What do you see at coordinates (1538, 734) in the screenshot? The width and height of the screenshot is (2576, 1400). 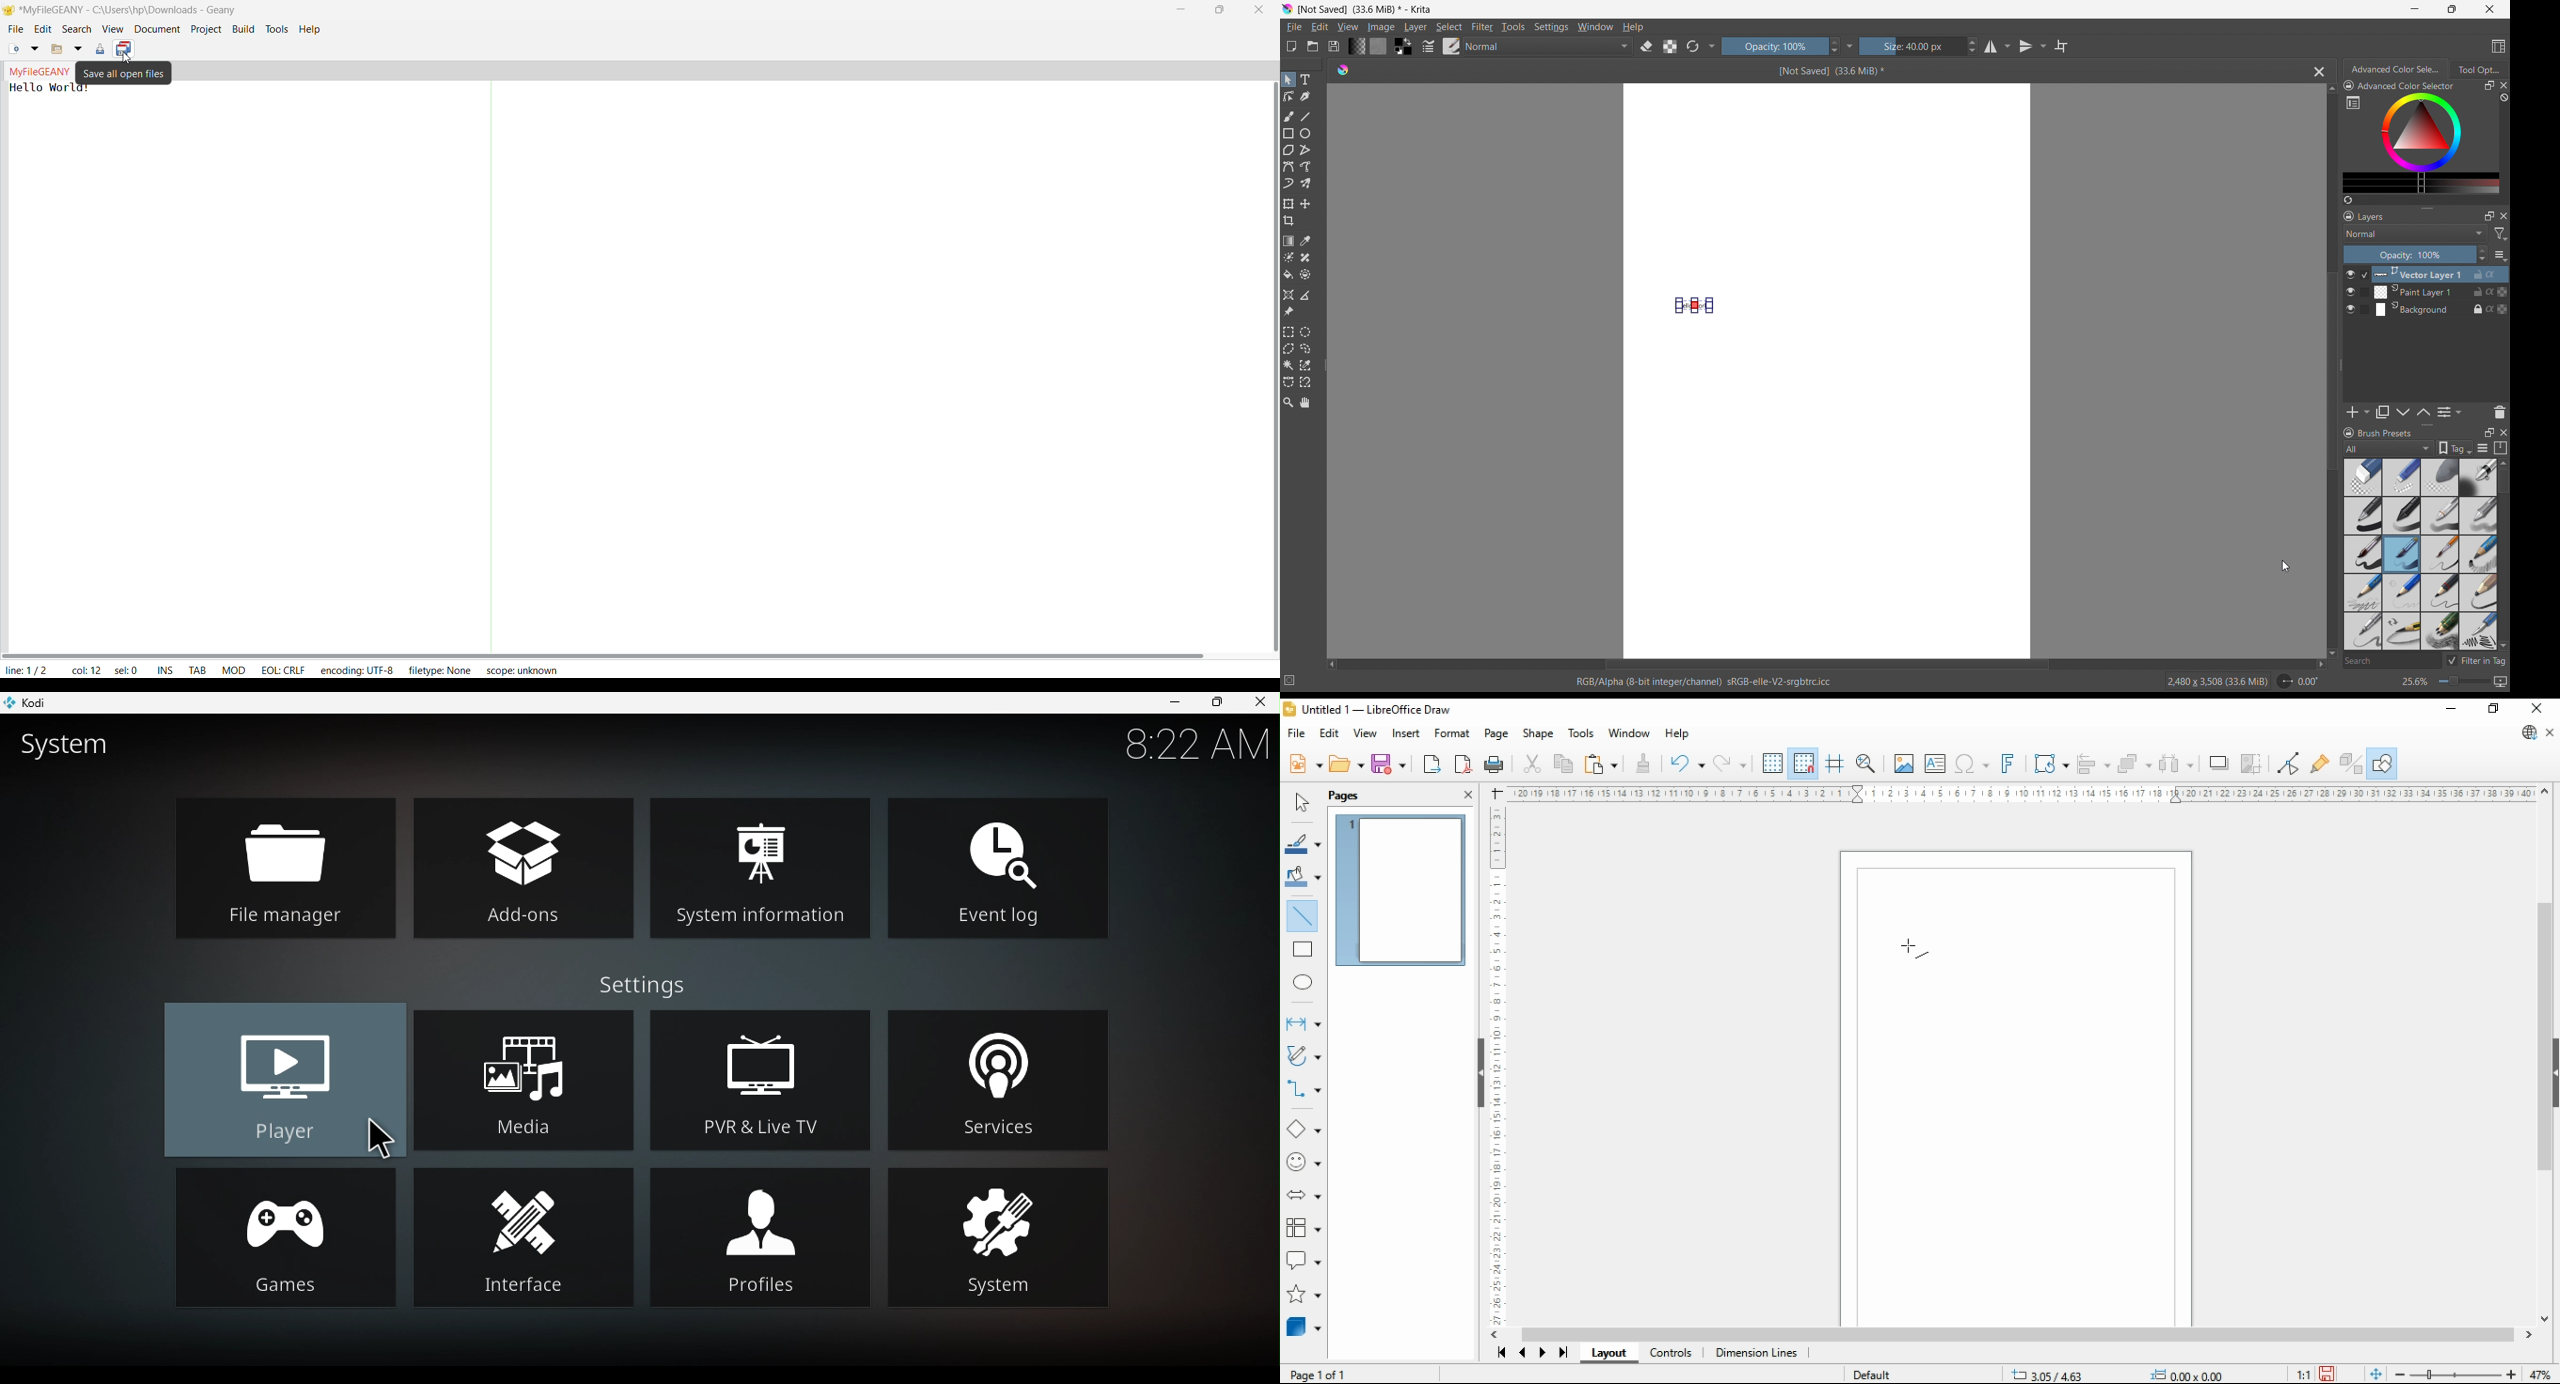 I see `shape` at bounding box center [1538, 734].